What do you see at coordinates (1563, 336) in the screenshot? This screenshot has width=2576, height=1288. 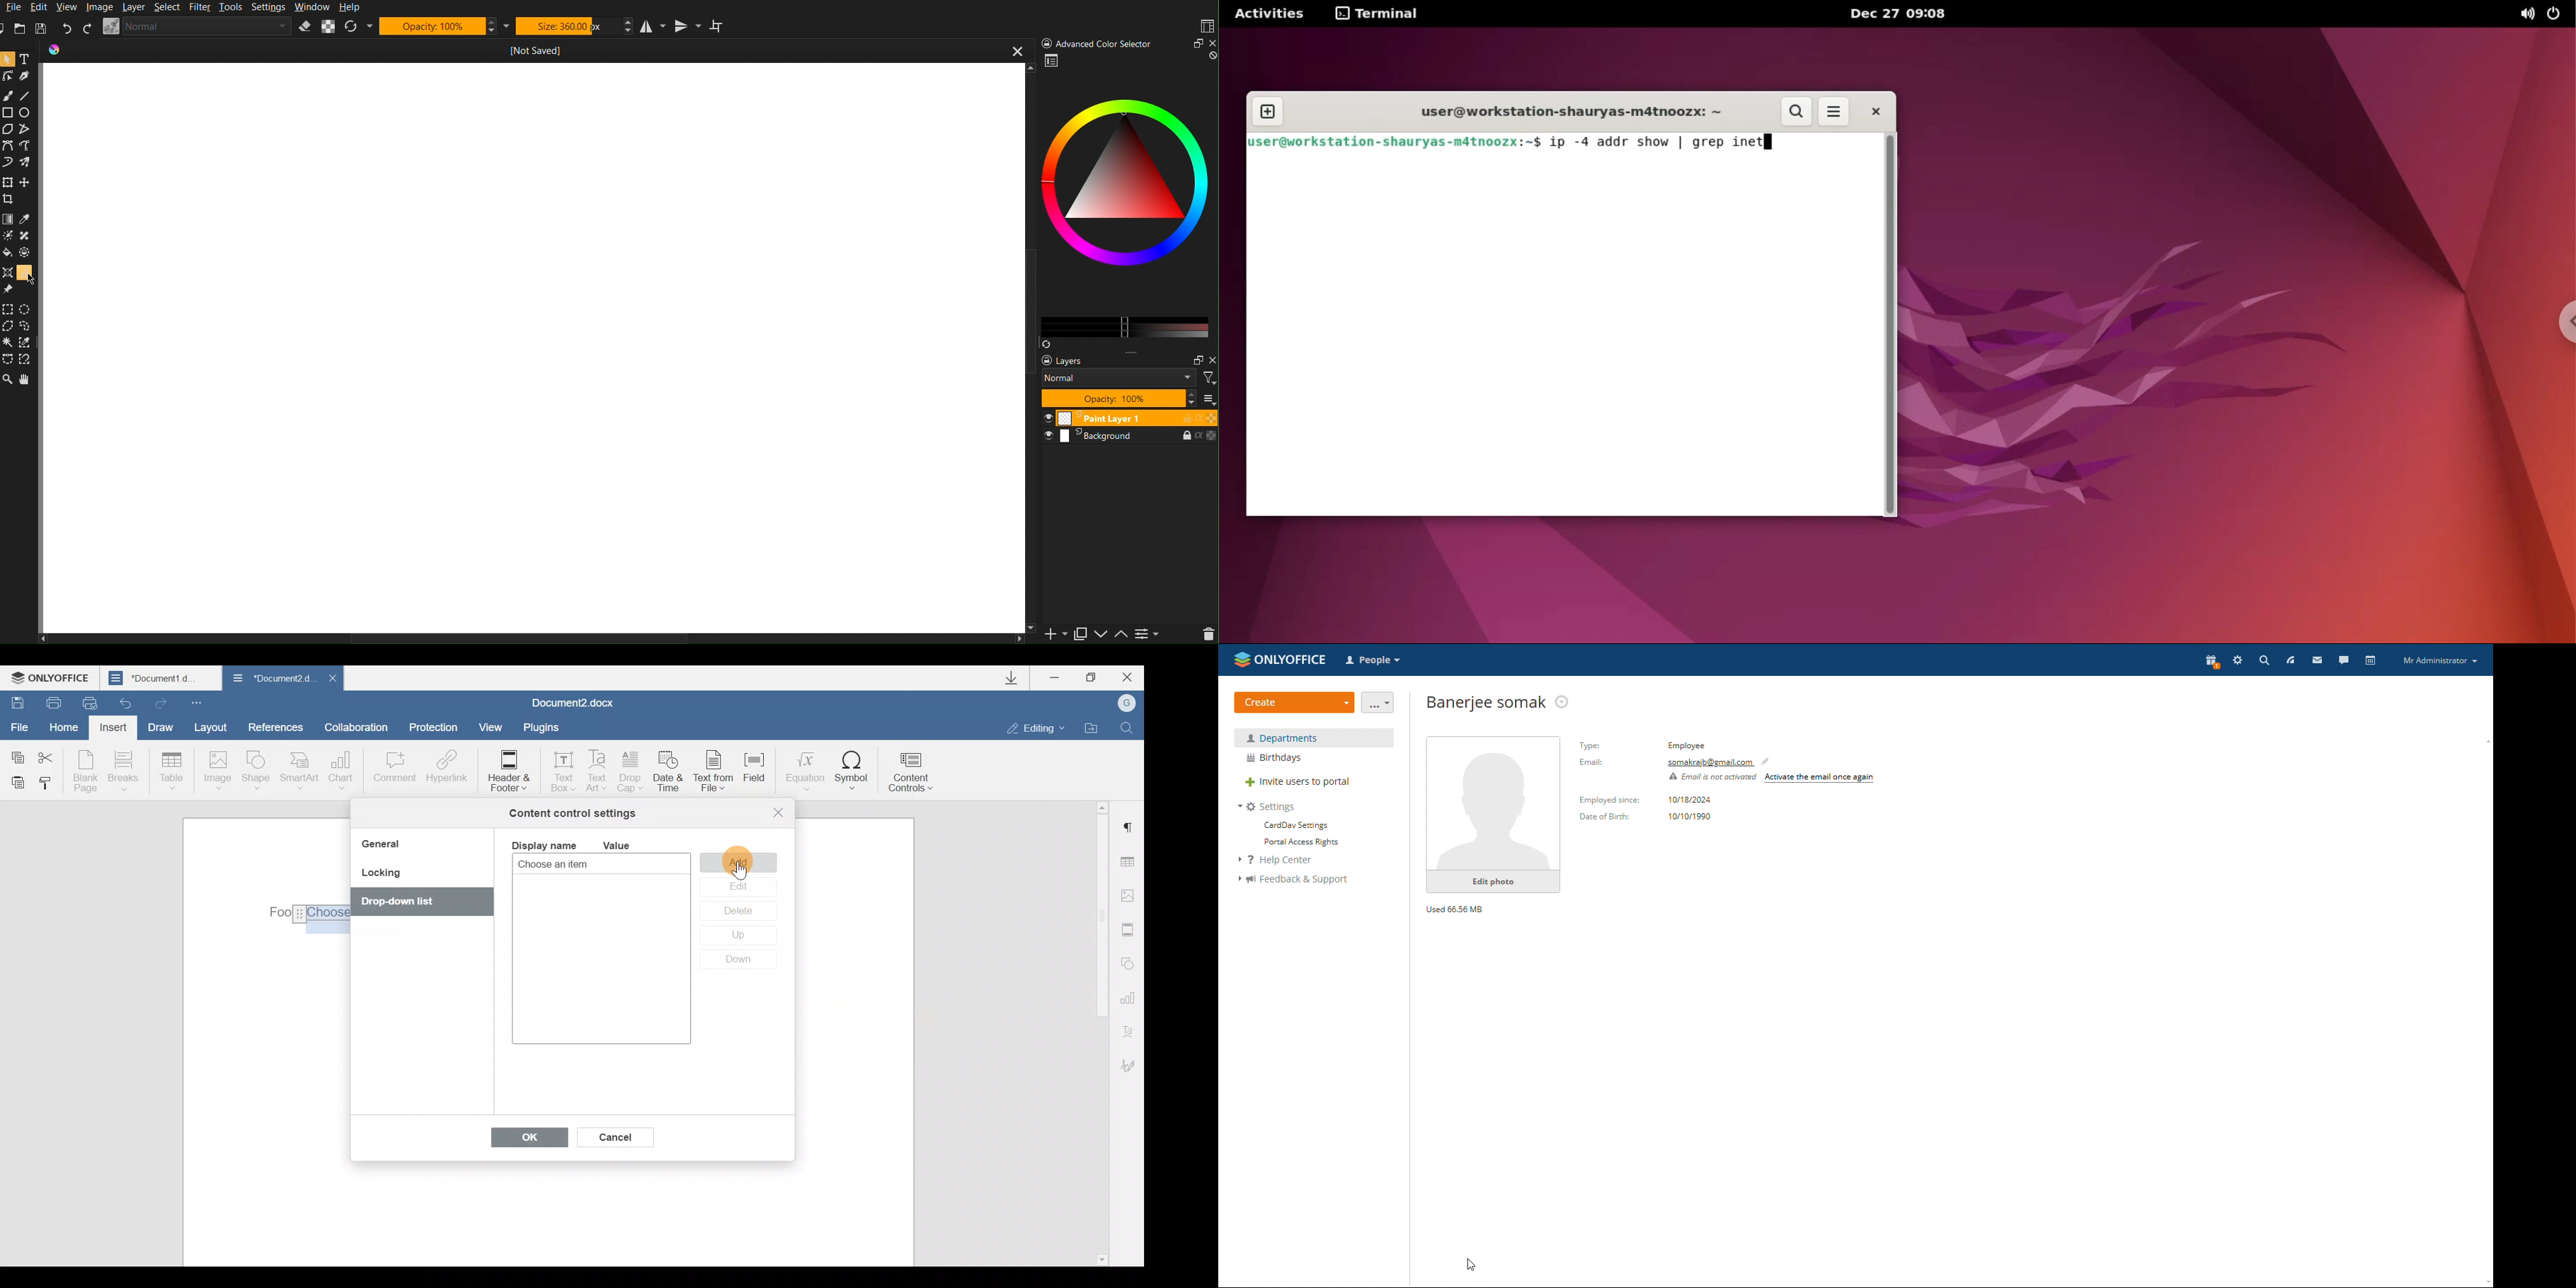 I see `command input box` at bounding box center [1563, 336].